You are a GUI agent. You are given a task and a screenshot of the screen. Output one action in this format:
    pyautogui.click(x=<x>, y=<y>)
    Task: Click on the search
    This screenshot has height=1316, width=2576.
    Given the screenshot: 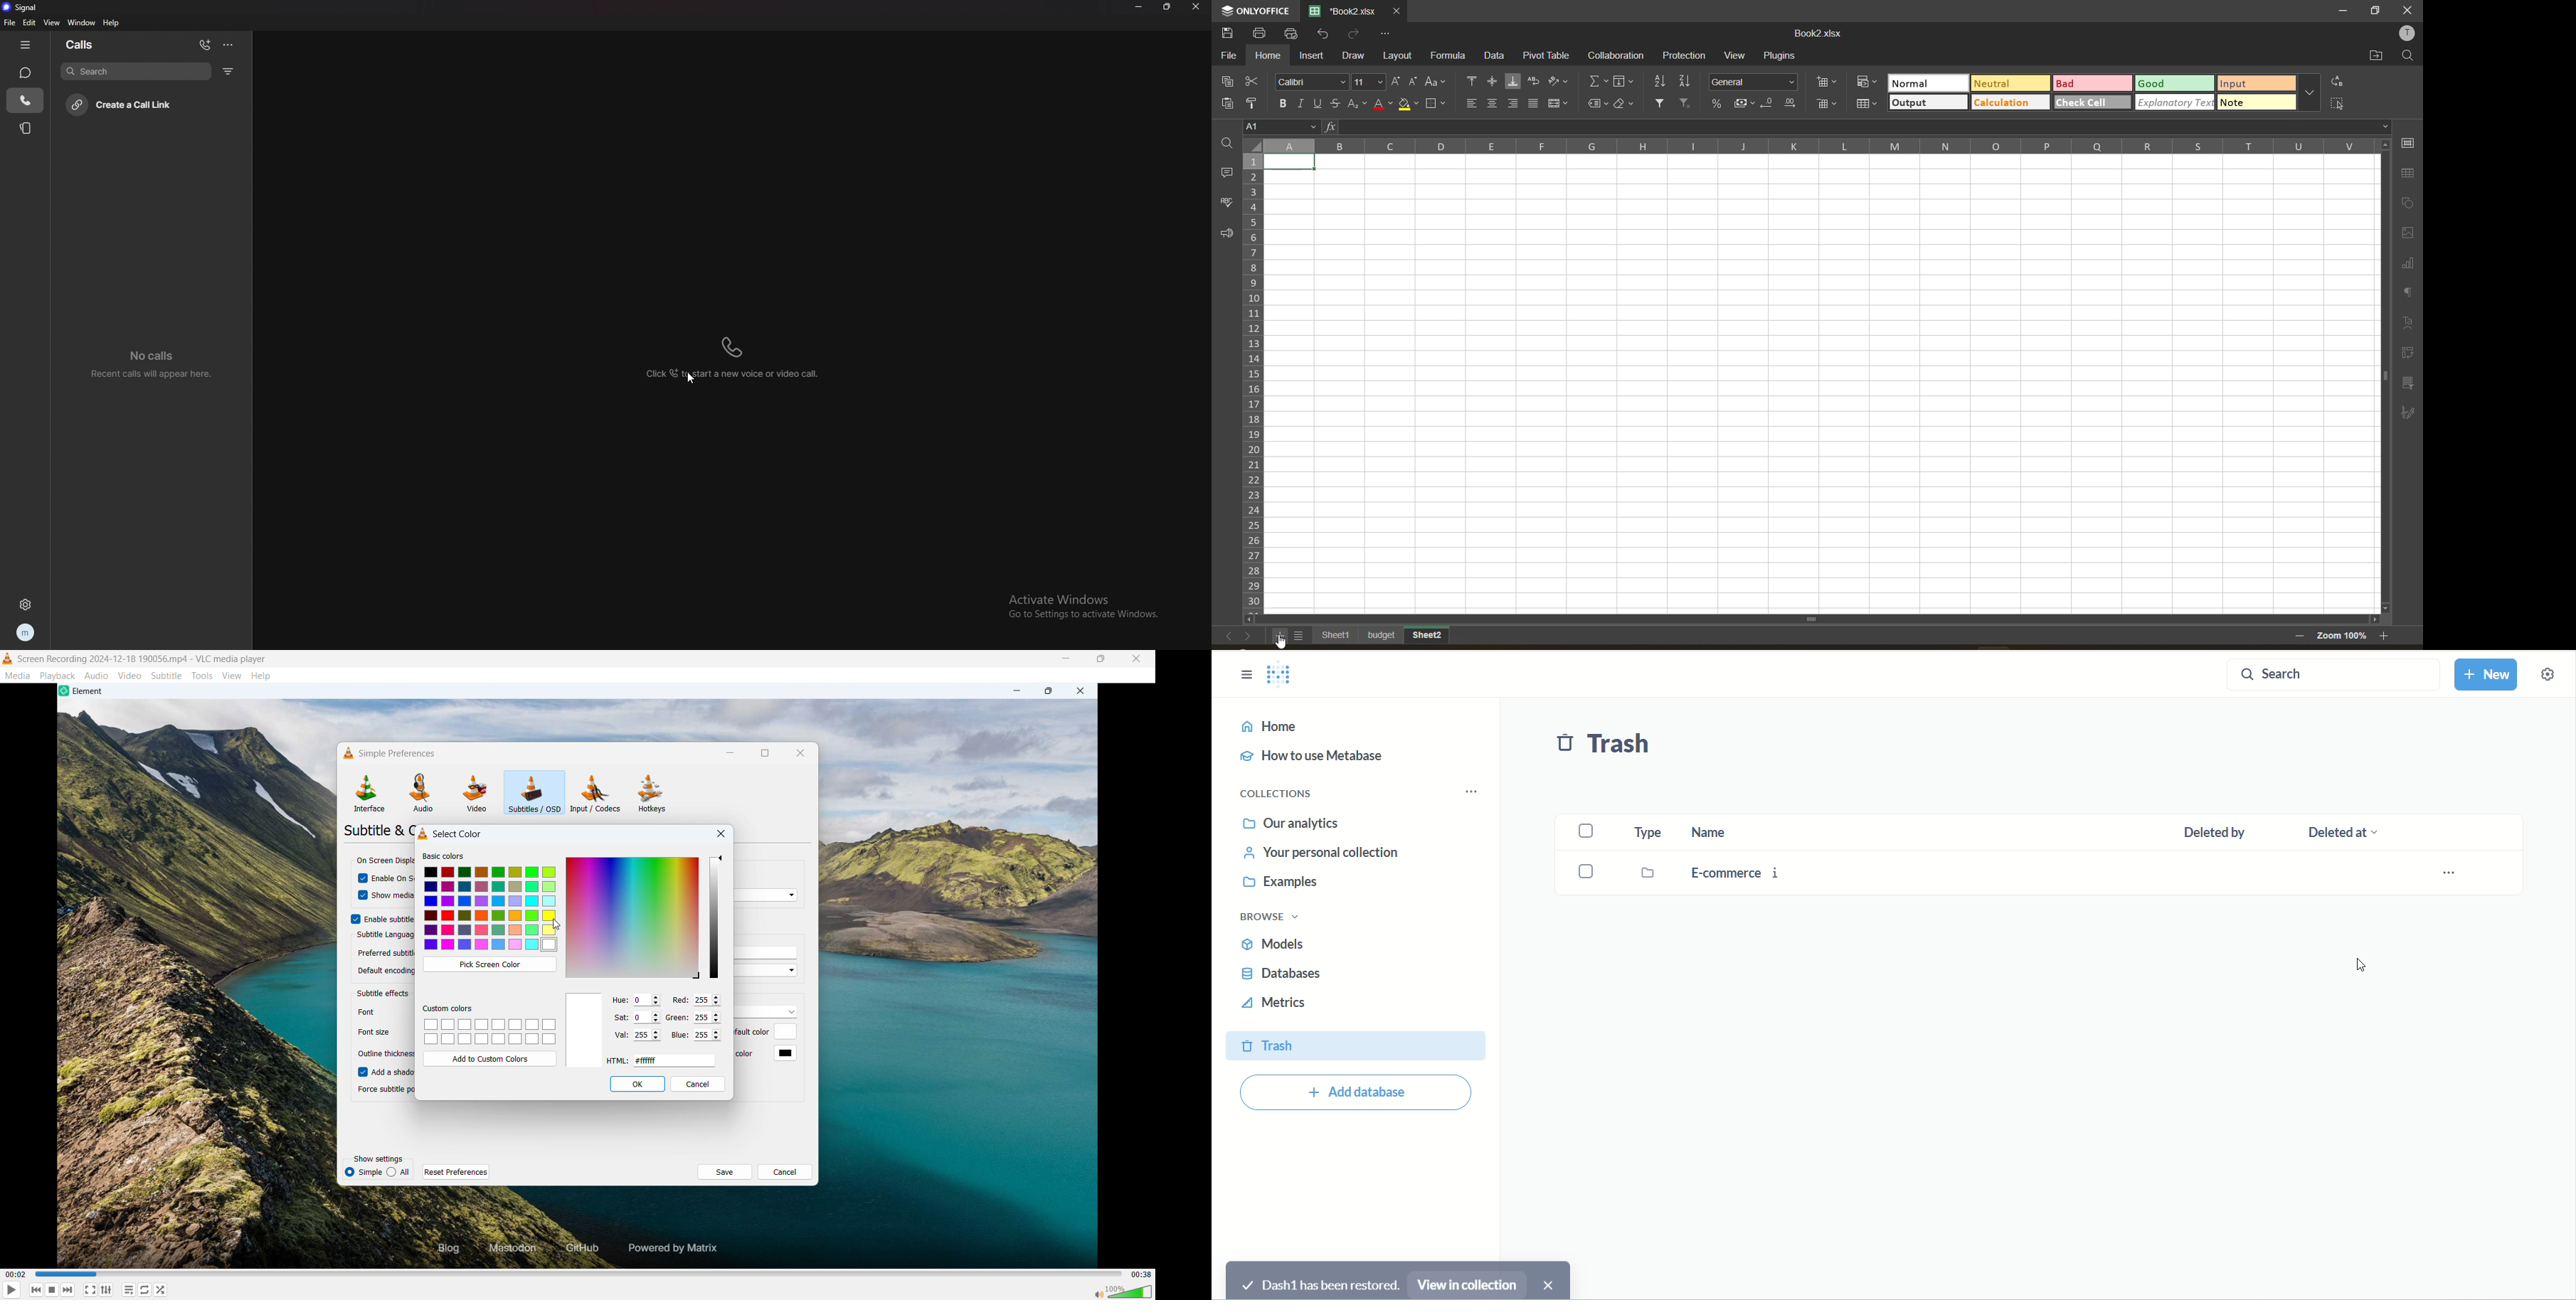 What is the action you would take?
    pyautogui.click(x=1227, y=143)
    